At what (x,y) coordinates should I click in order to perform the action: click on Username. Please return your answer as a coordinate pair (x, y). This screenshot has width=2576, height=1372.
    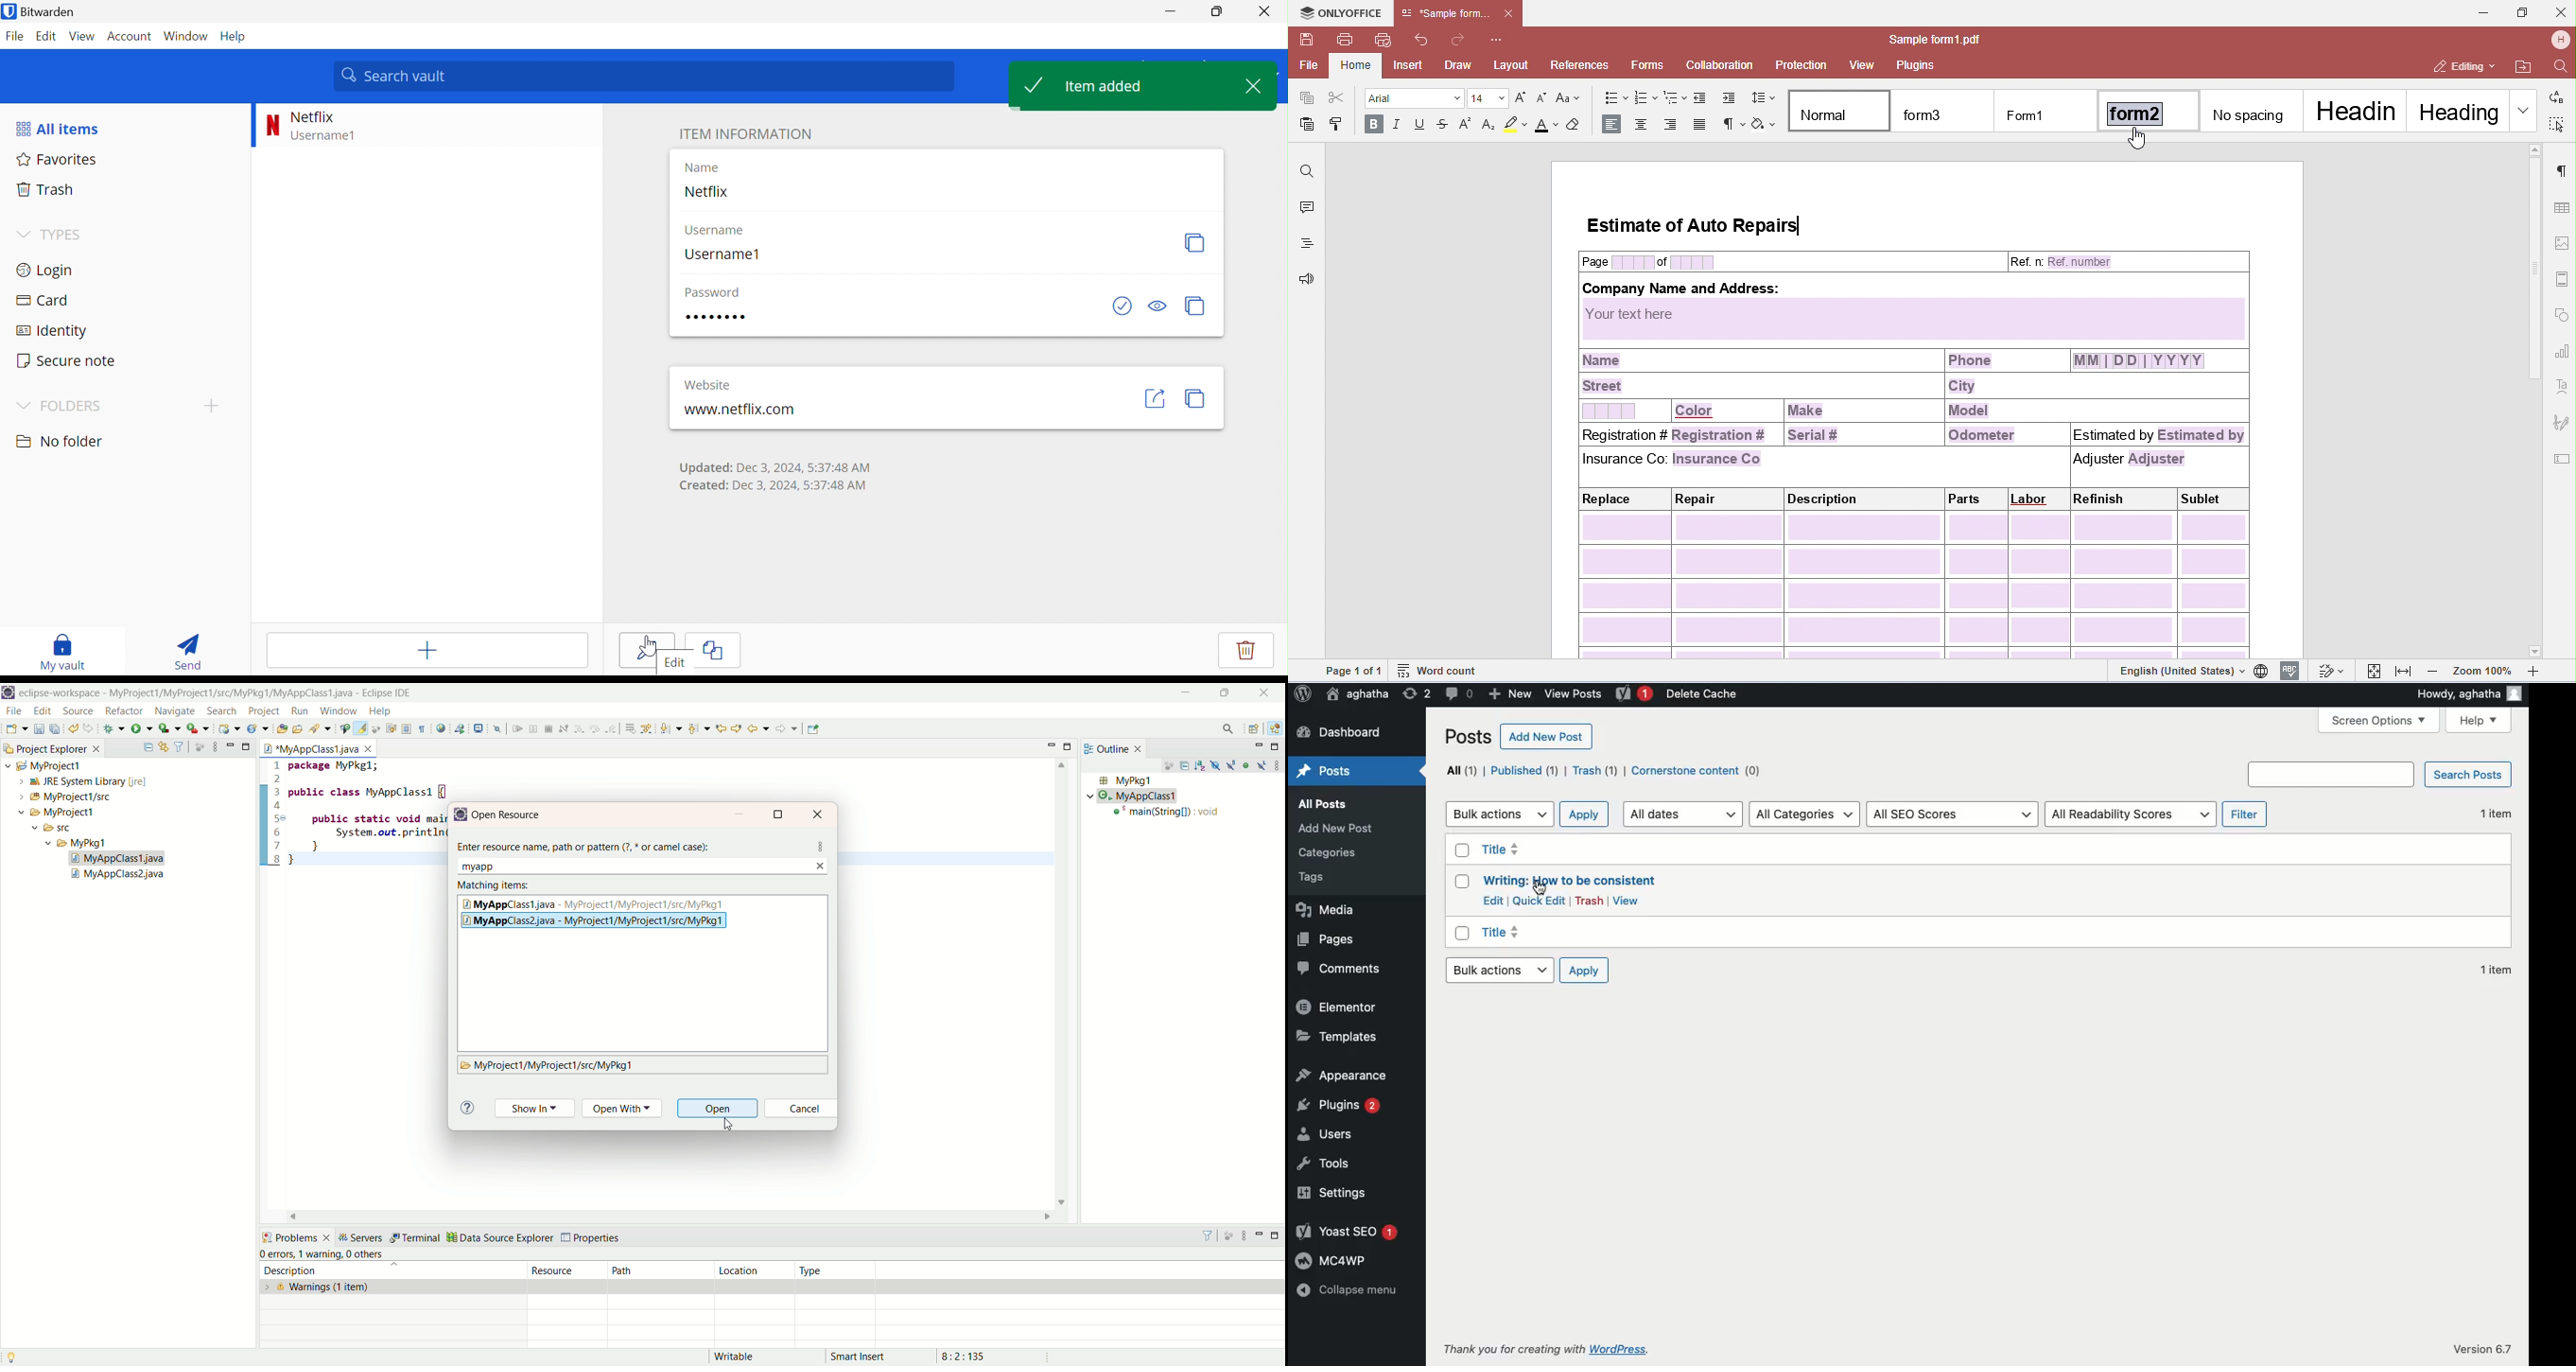
    Looking at the image, I should click on (717, 229).